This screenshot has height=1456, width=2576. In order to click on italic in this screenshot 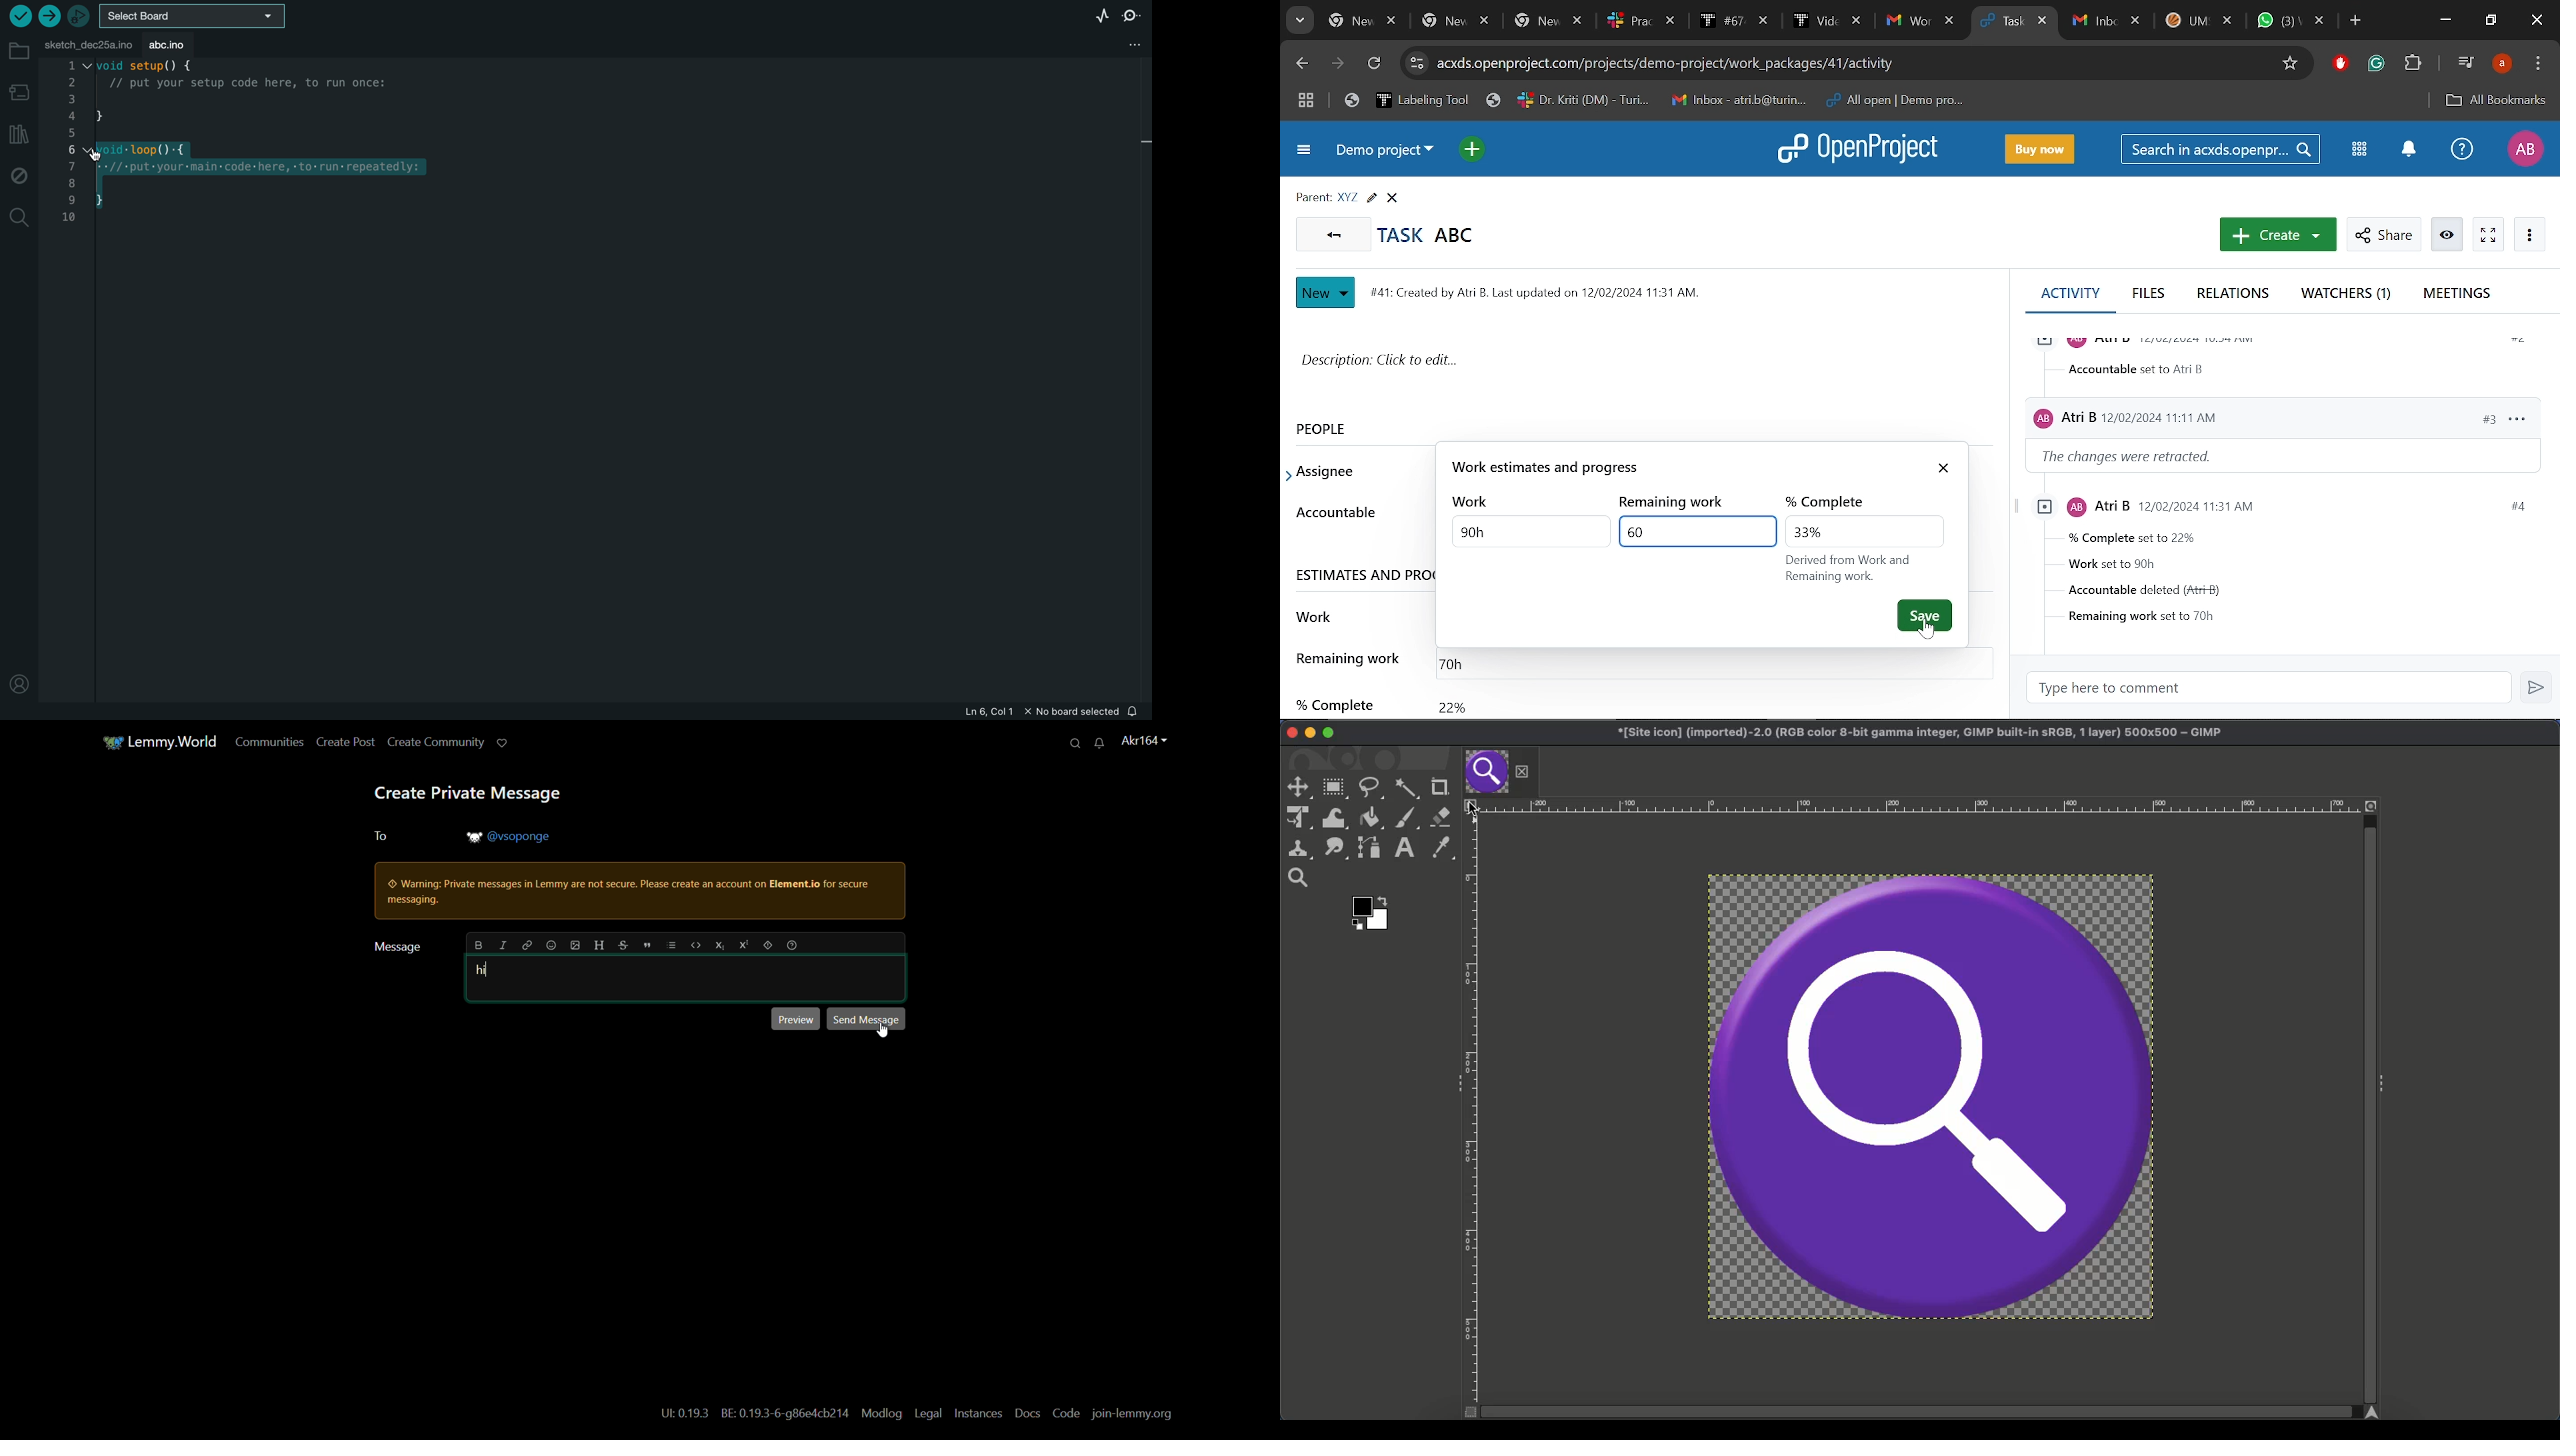, I will do `click(503, 946)`.